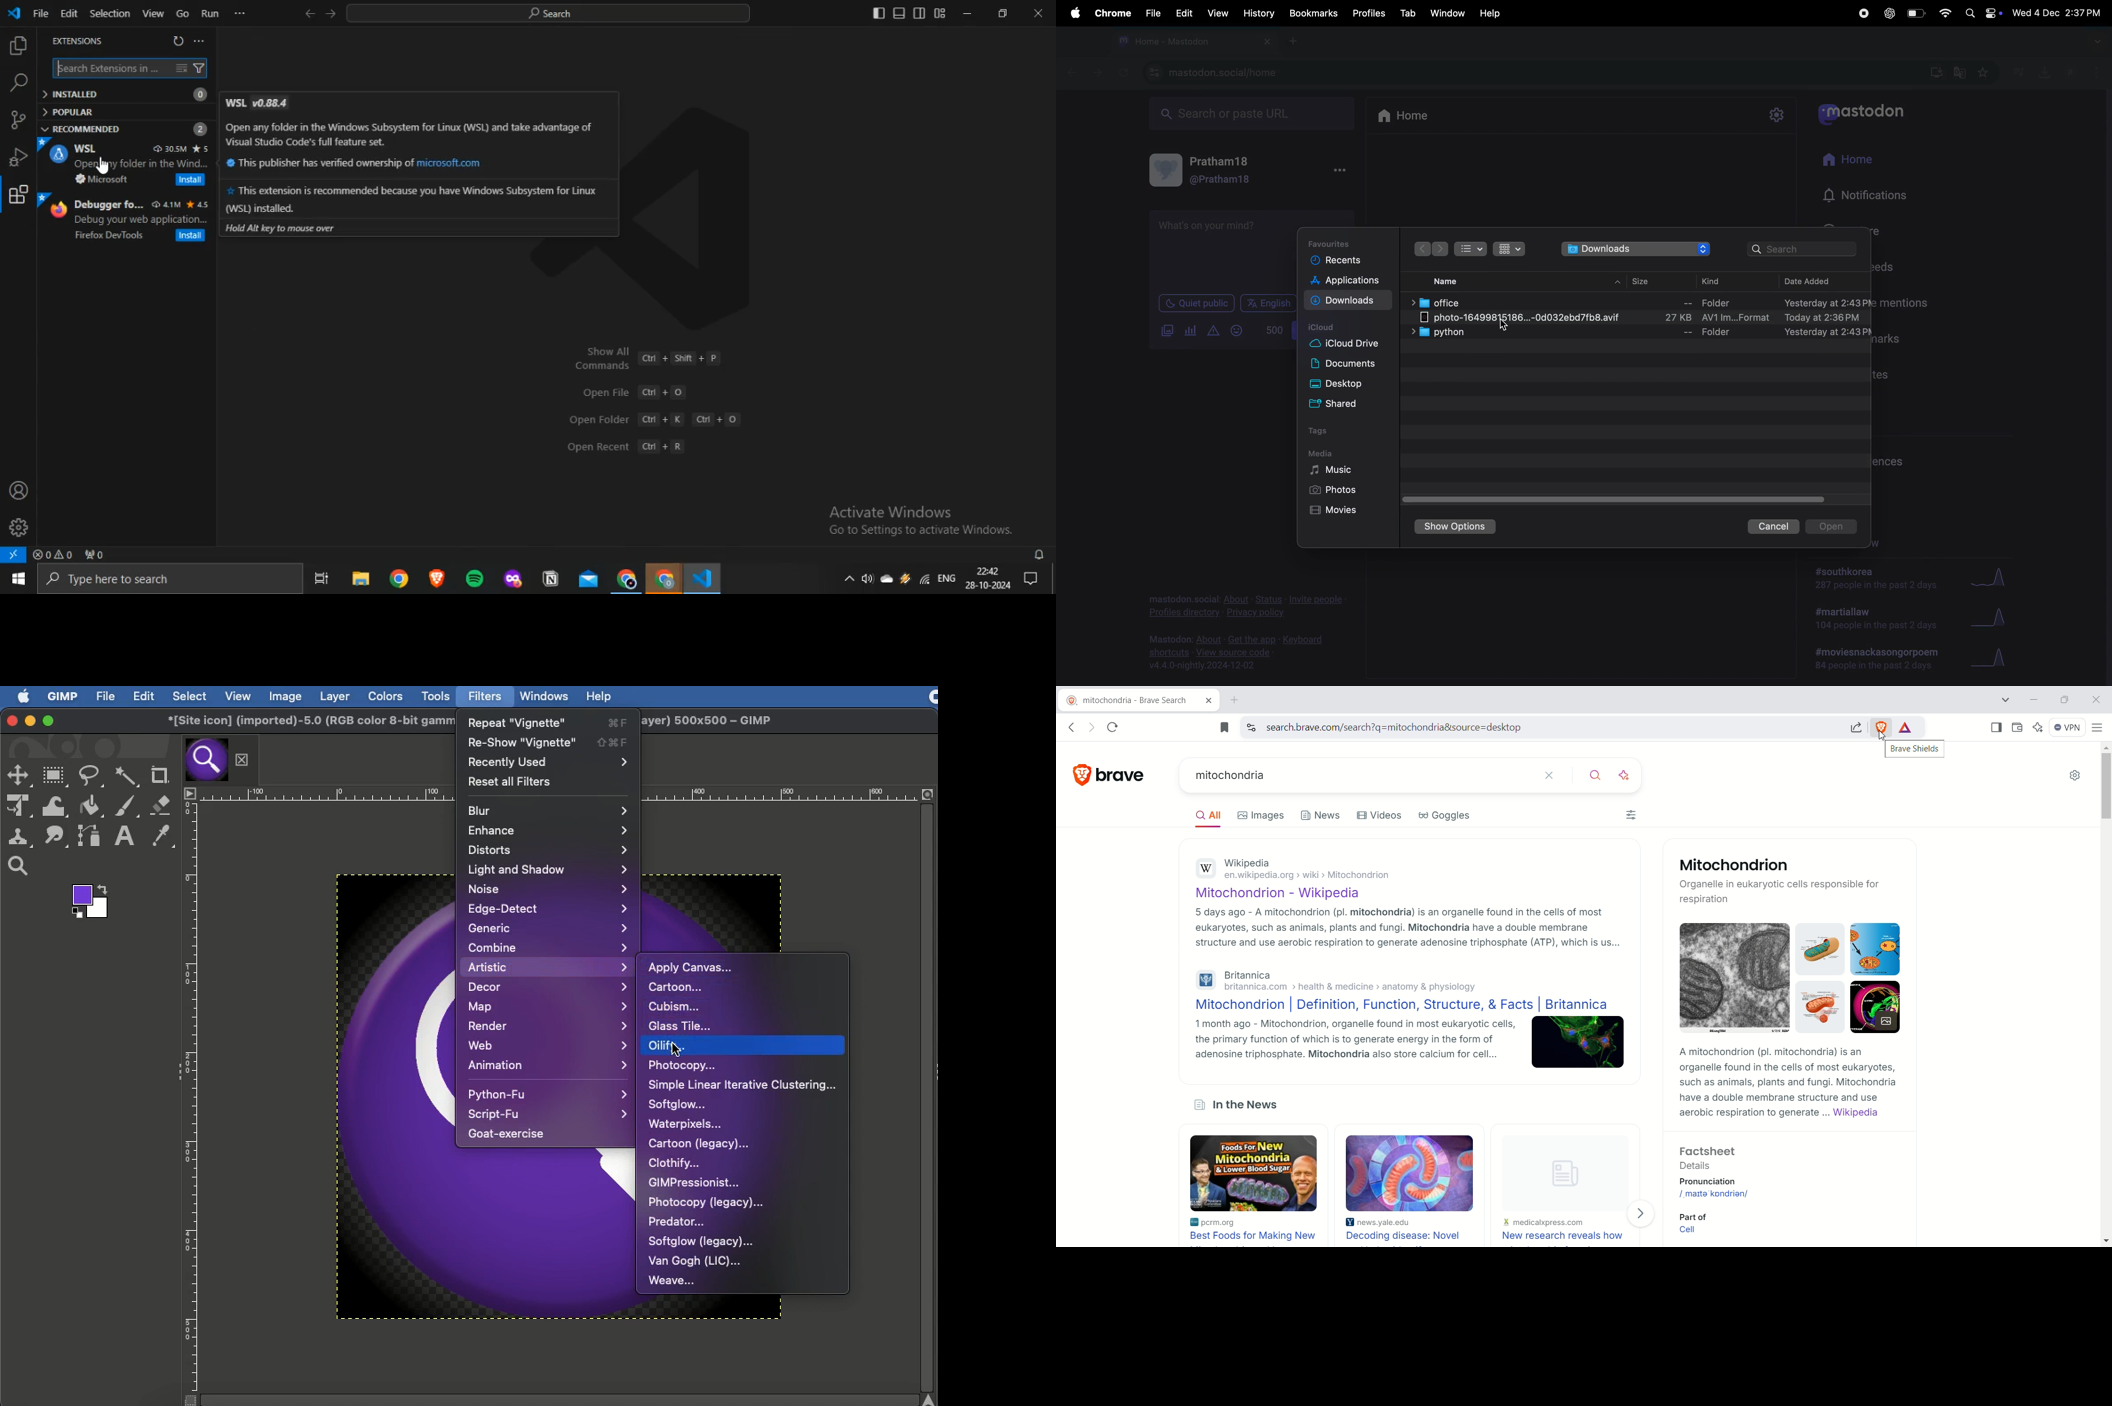  Describe the element at coordinates (1881, 658) in the screenshot. I see `#moviessnackand poem` at that location.